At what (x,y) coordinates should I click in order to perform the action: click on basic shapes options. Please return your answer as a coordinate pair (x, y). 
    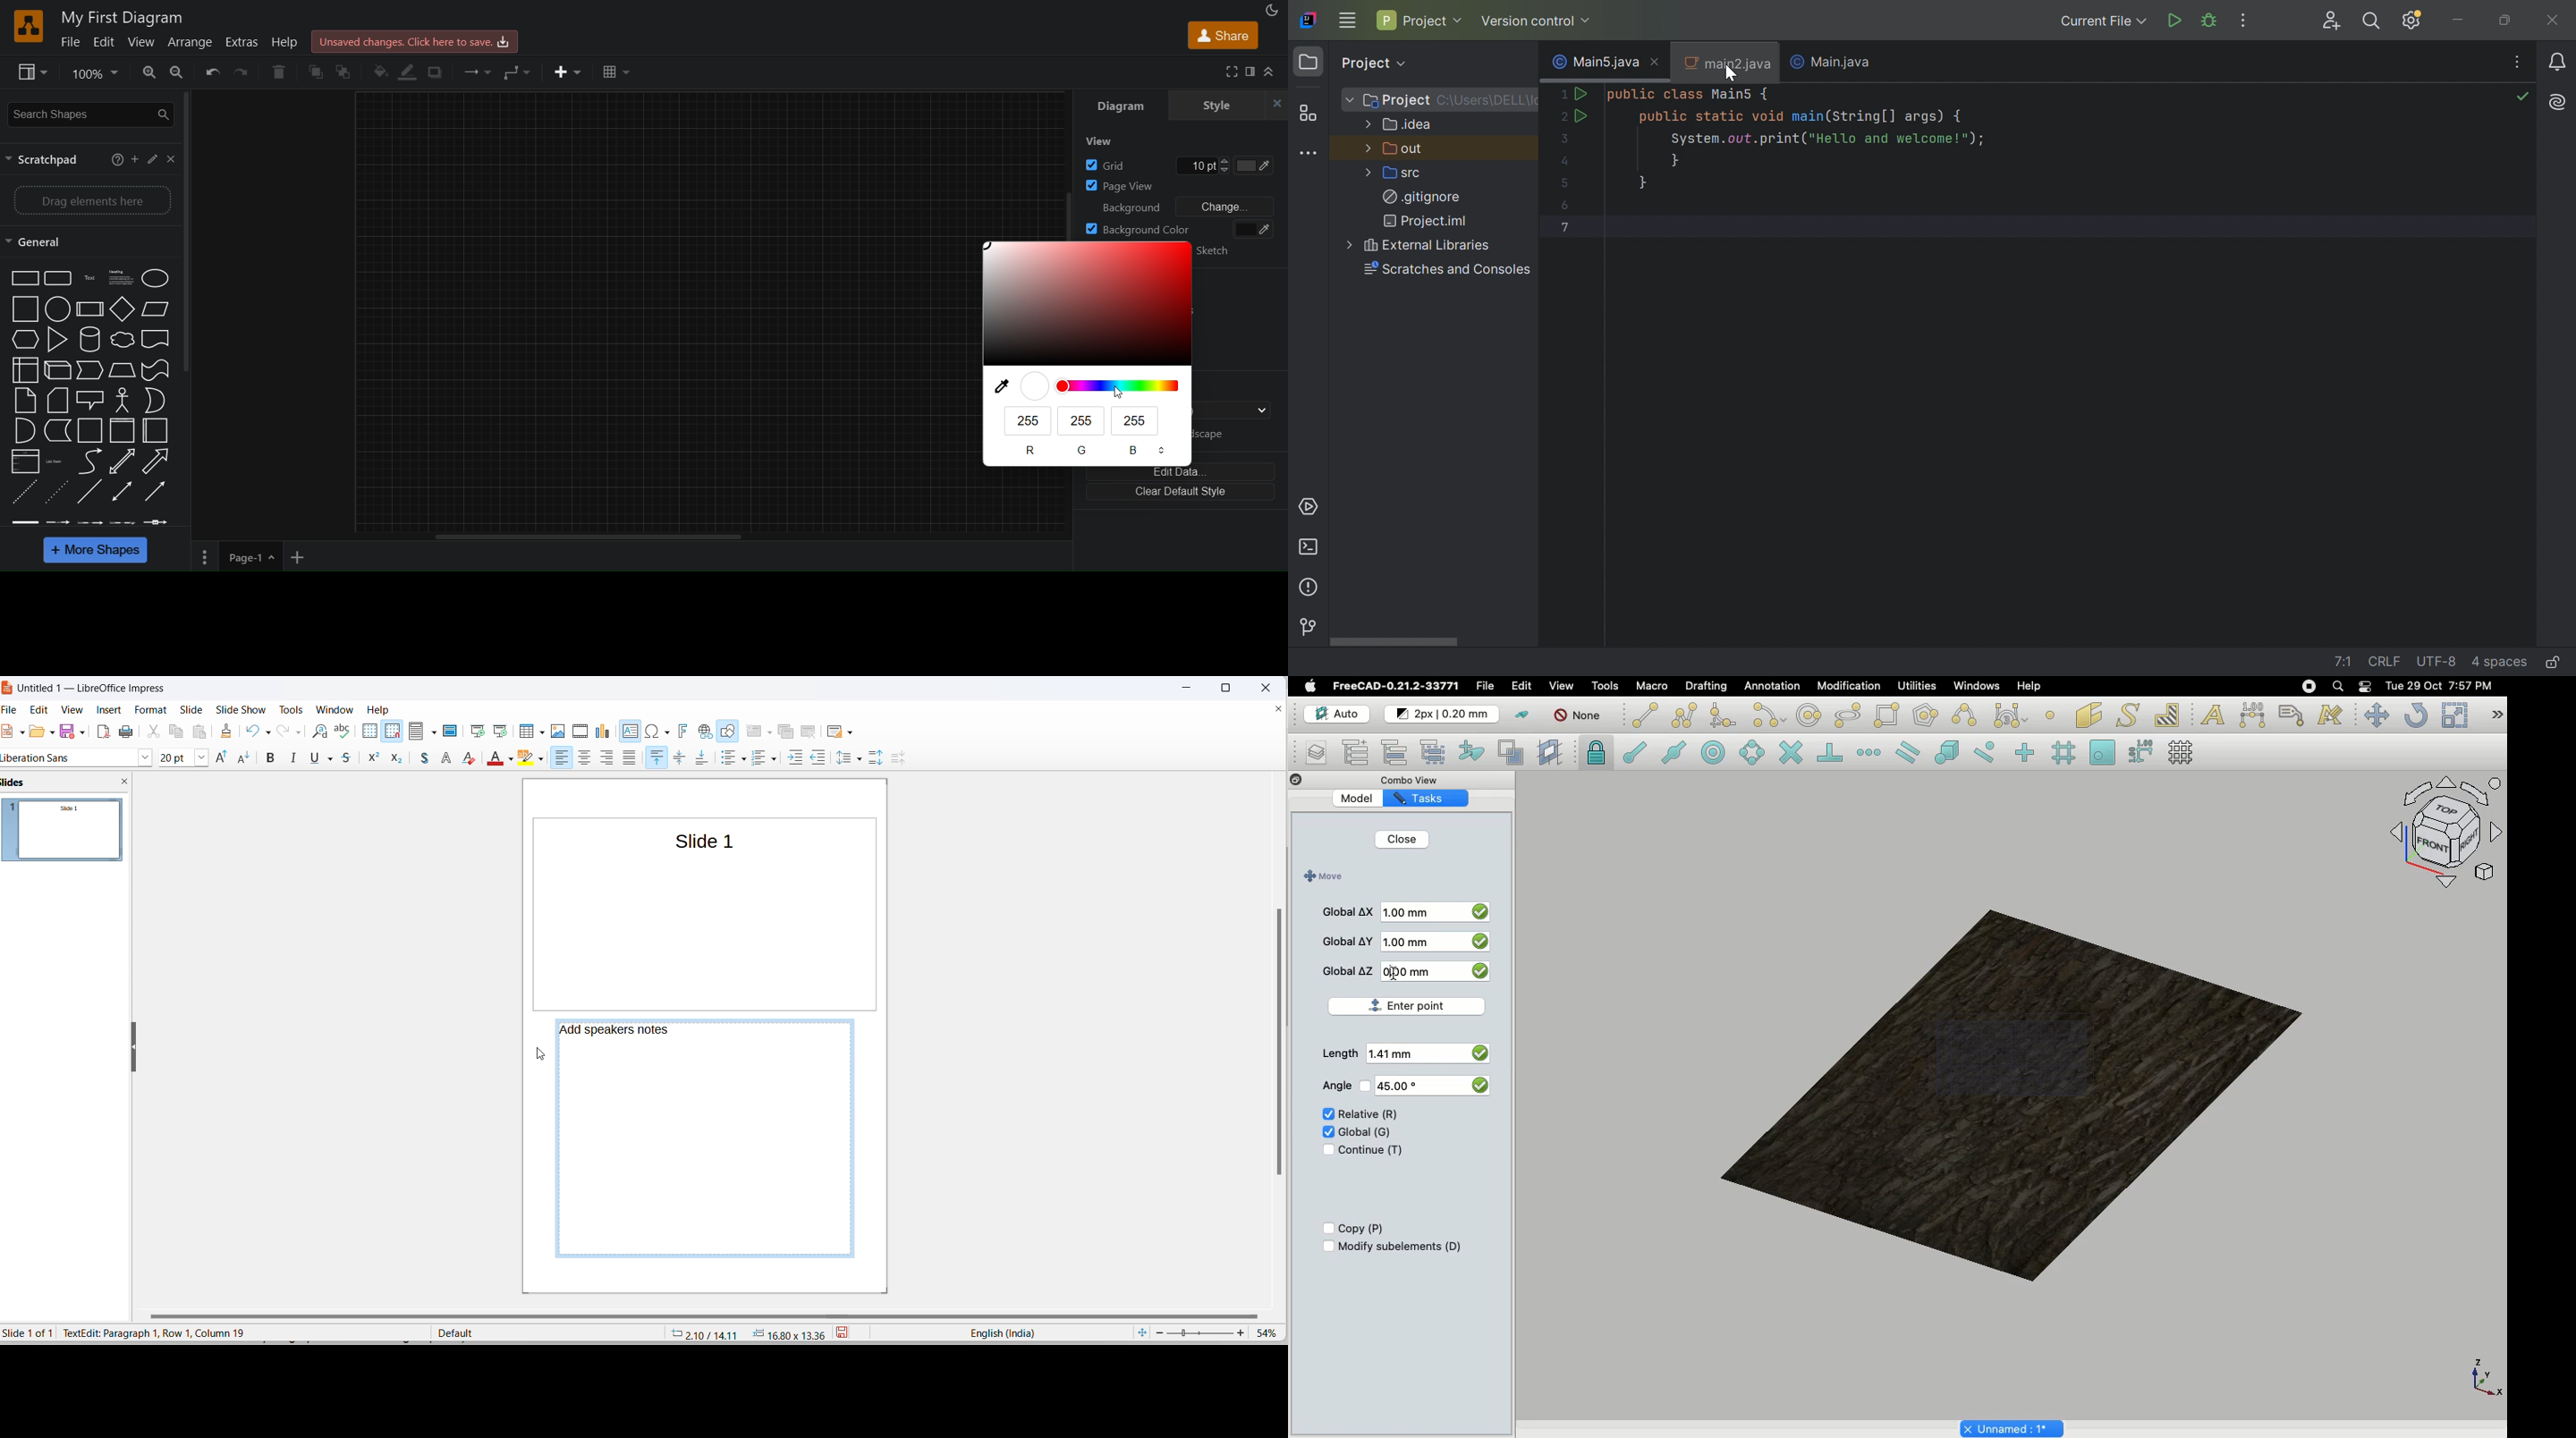
    Looking at the image, I should click on (306, 759).